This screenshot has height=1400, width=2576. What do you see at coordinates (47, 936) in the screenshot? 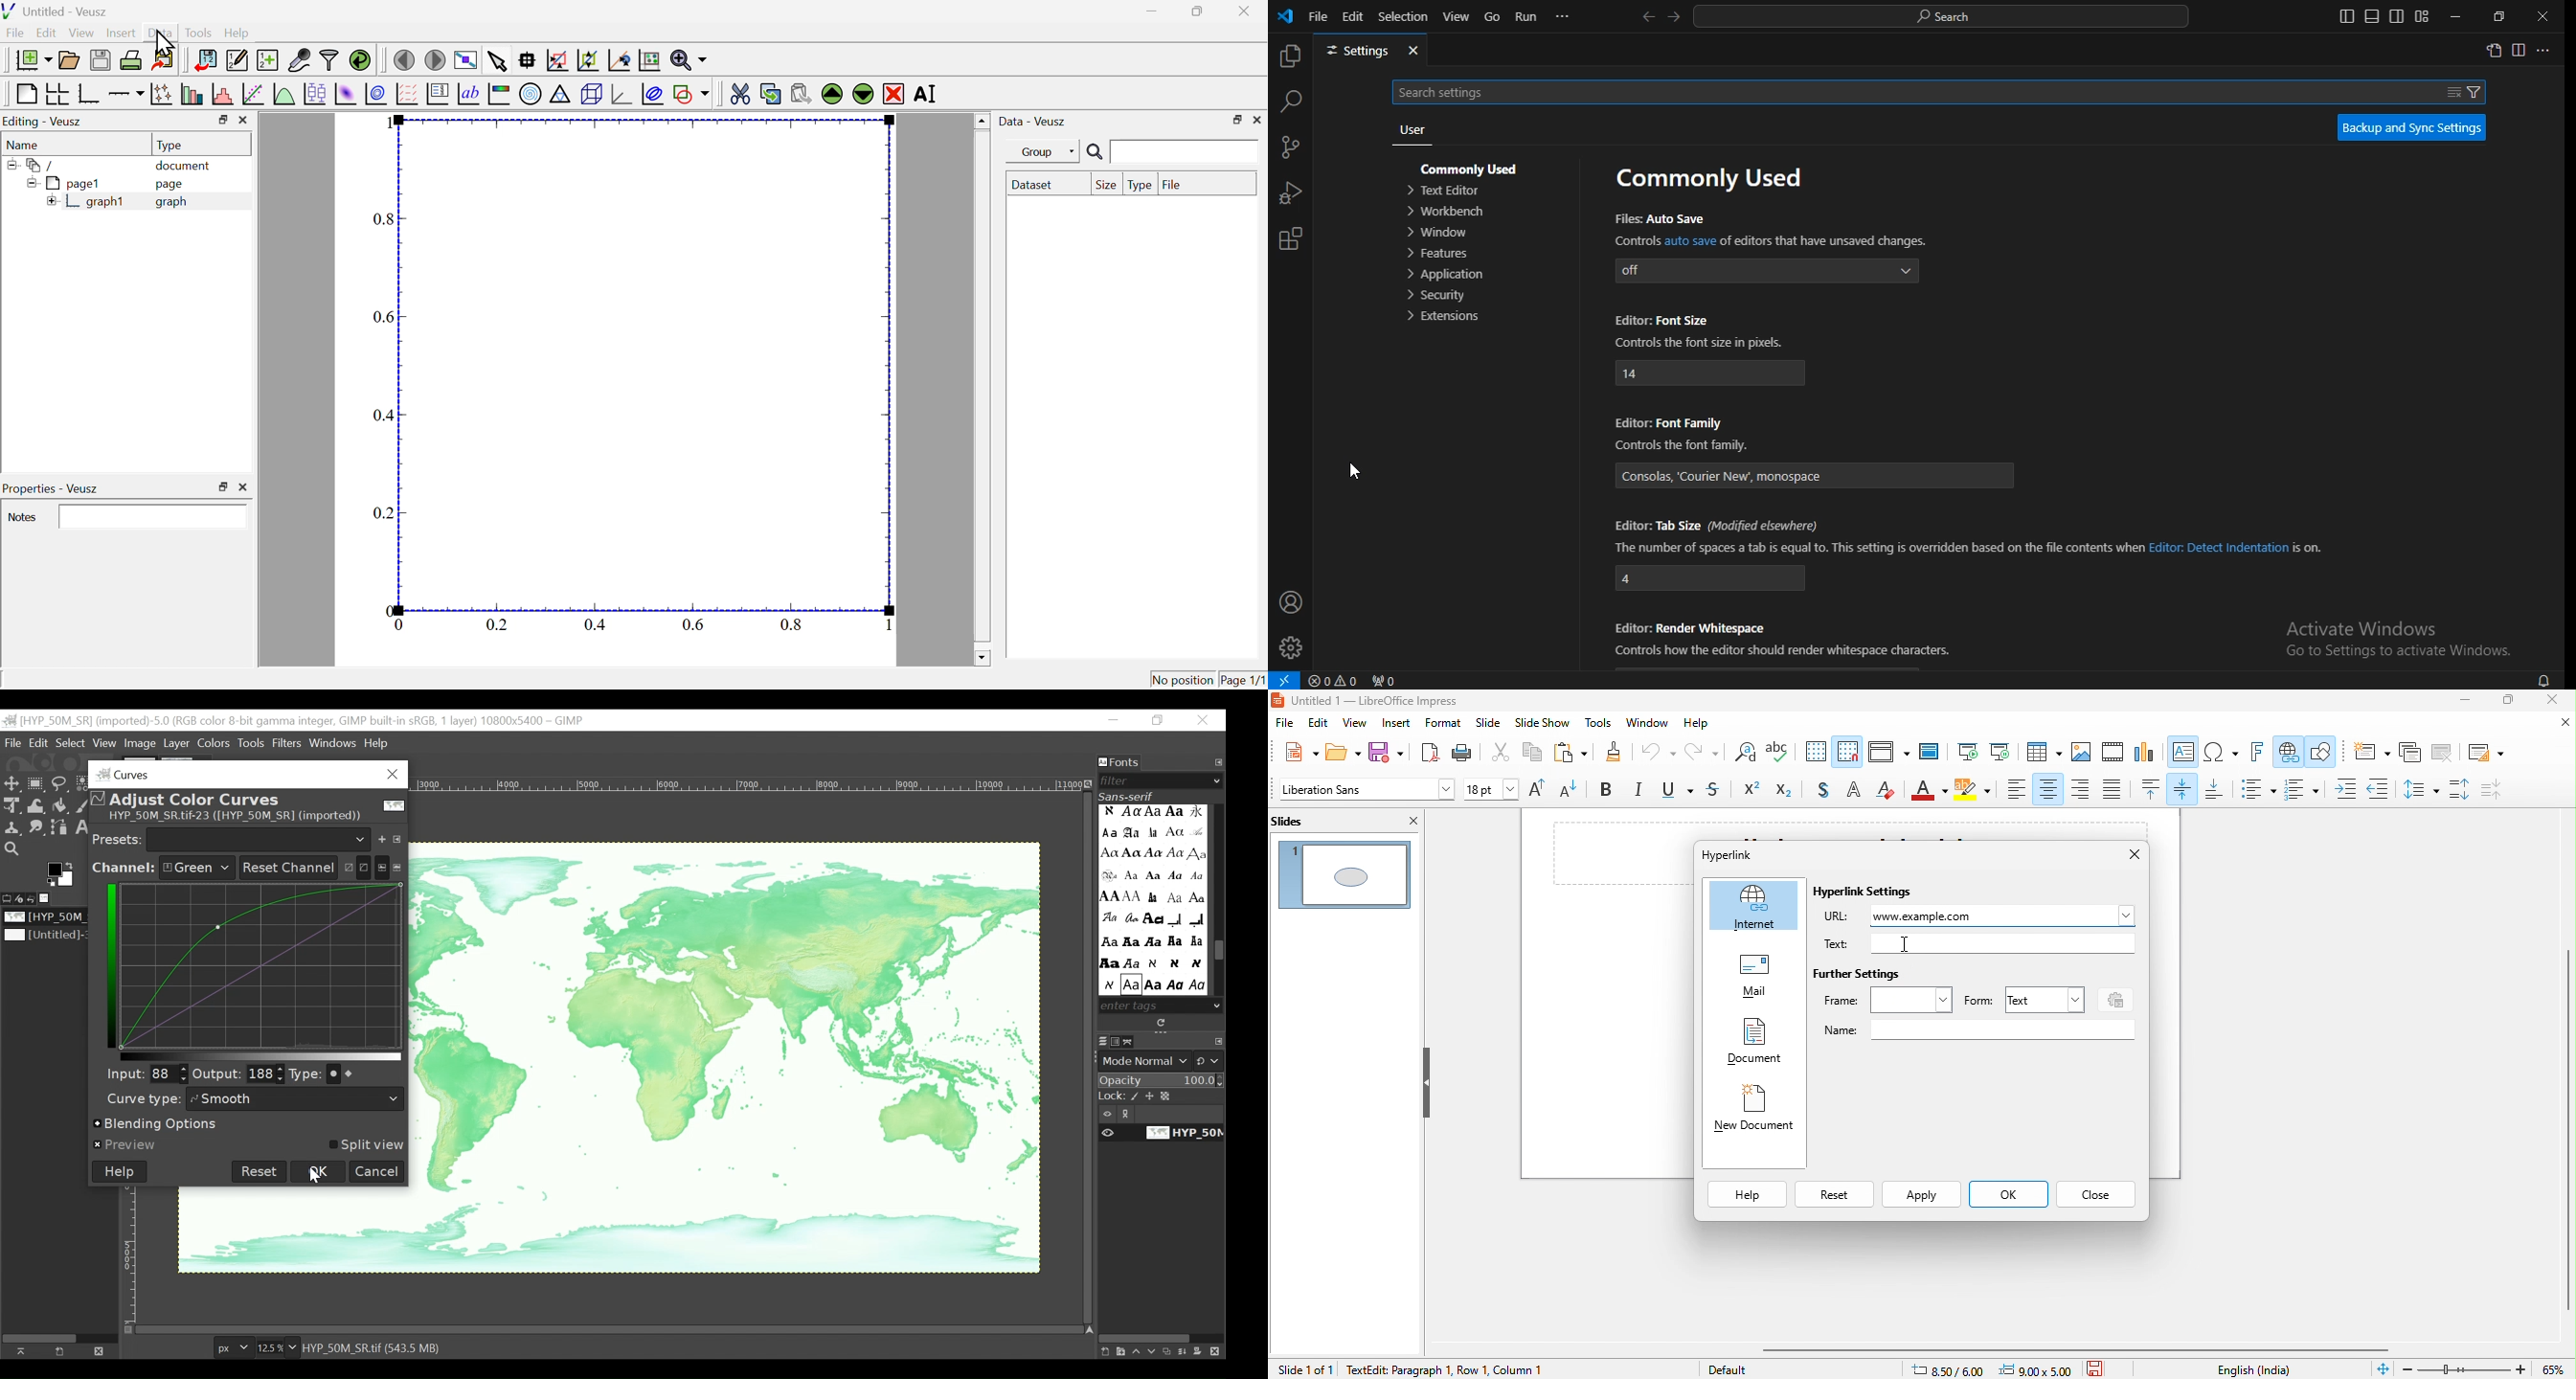
I see `Image` at bounding box center [47, 936].